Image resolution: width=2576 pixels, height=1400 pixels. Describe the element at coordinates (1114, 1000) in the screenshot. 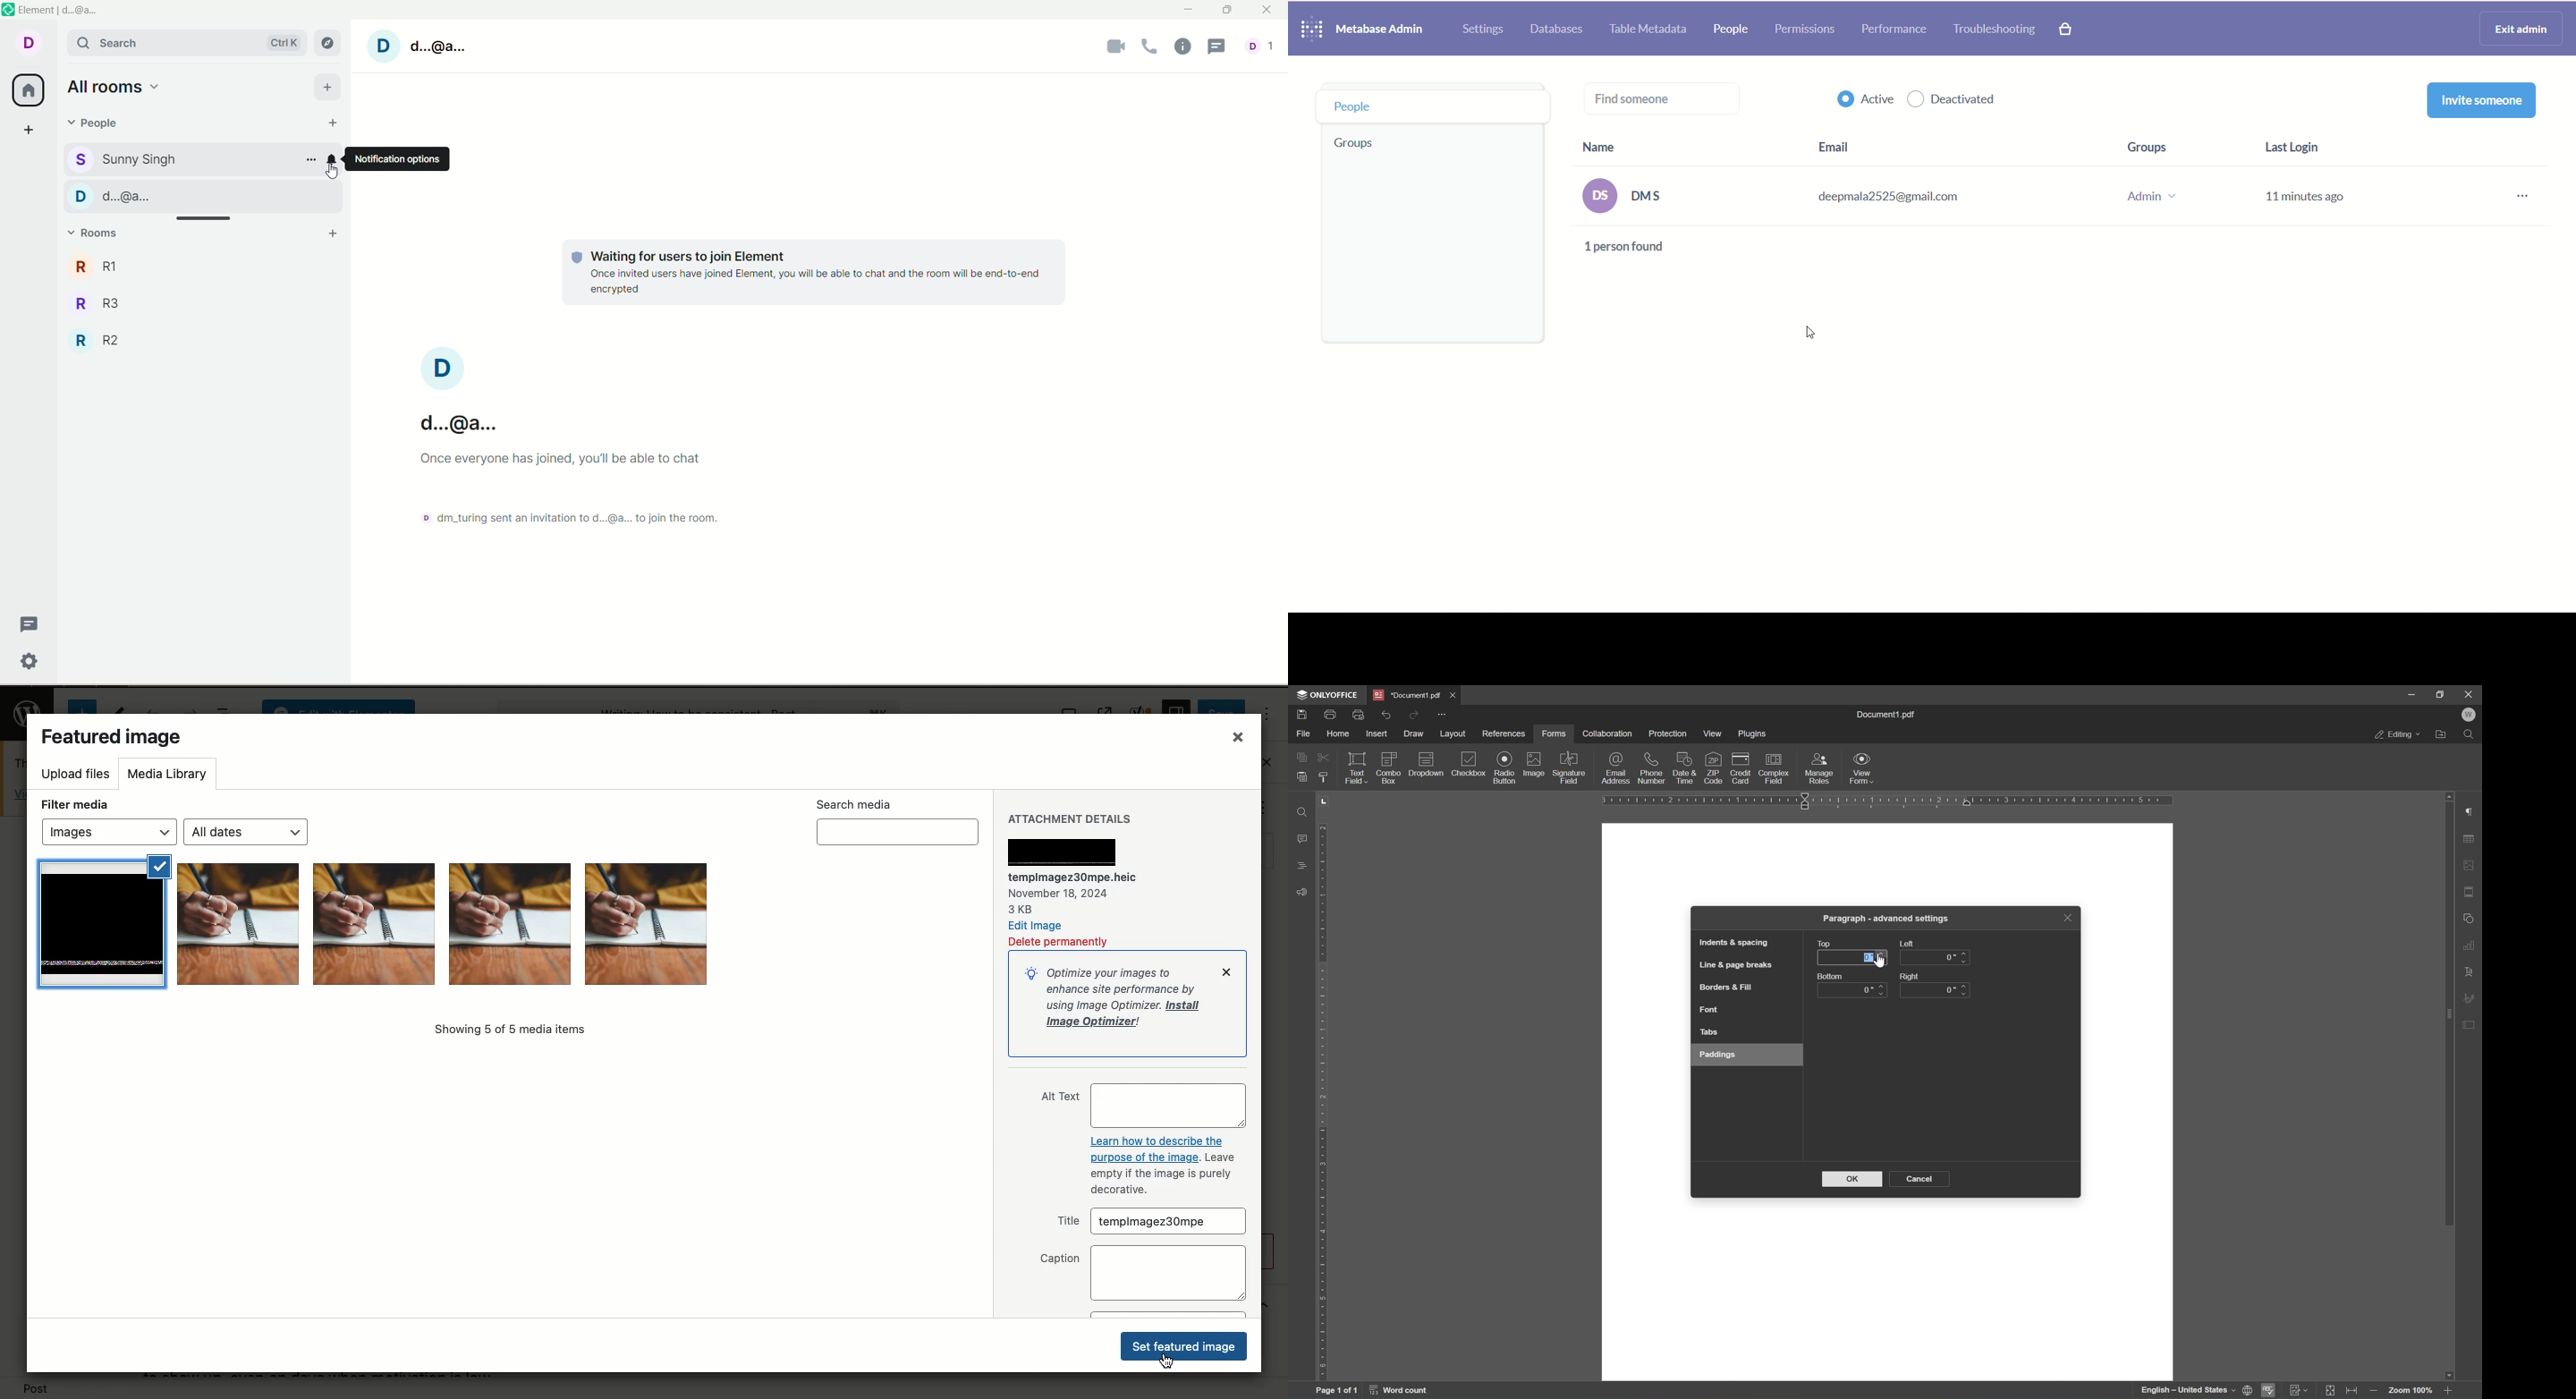

I see `Optimize your images toenhance site performance by.using Image Optimizer. InstallImage Optimizer!` at that location.